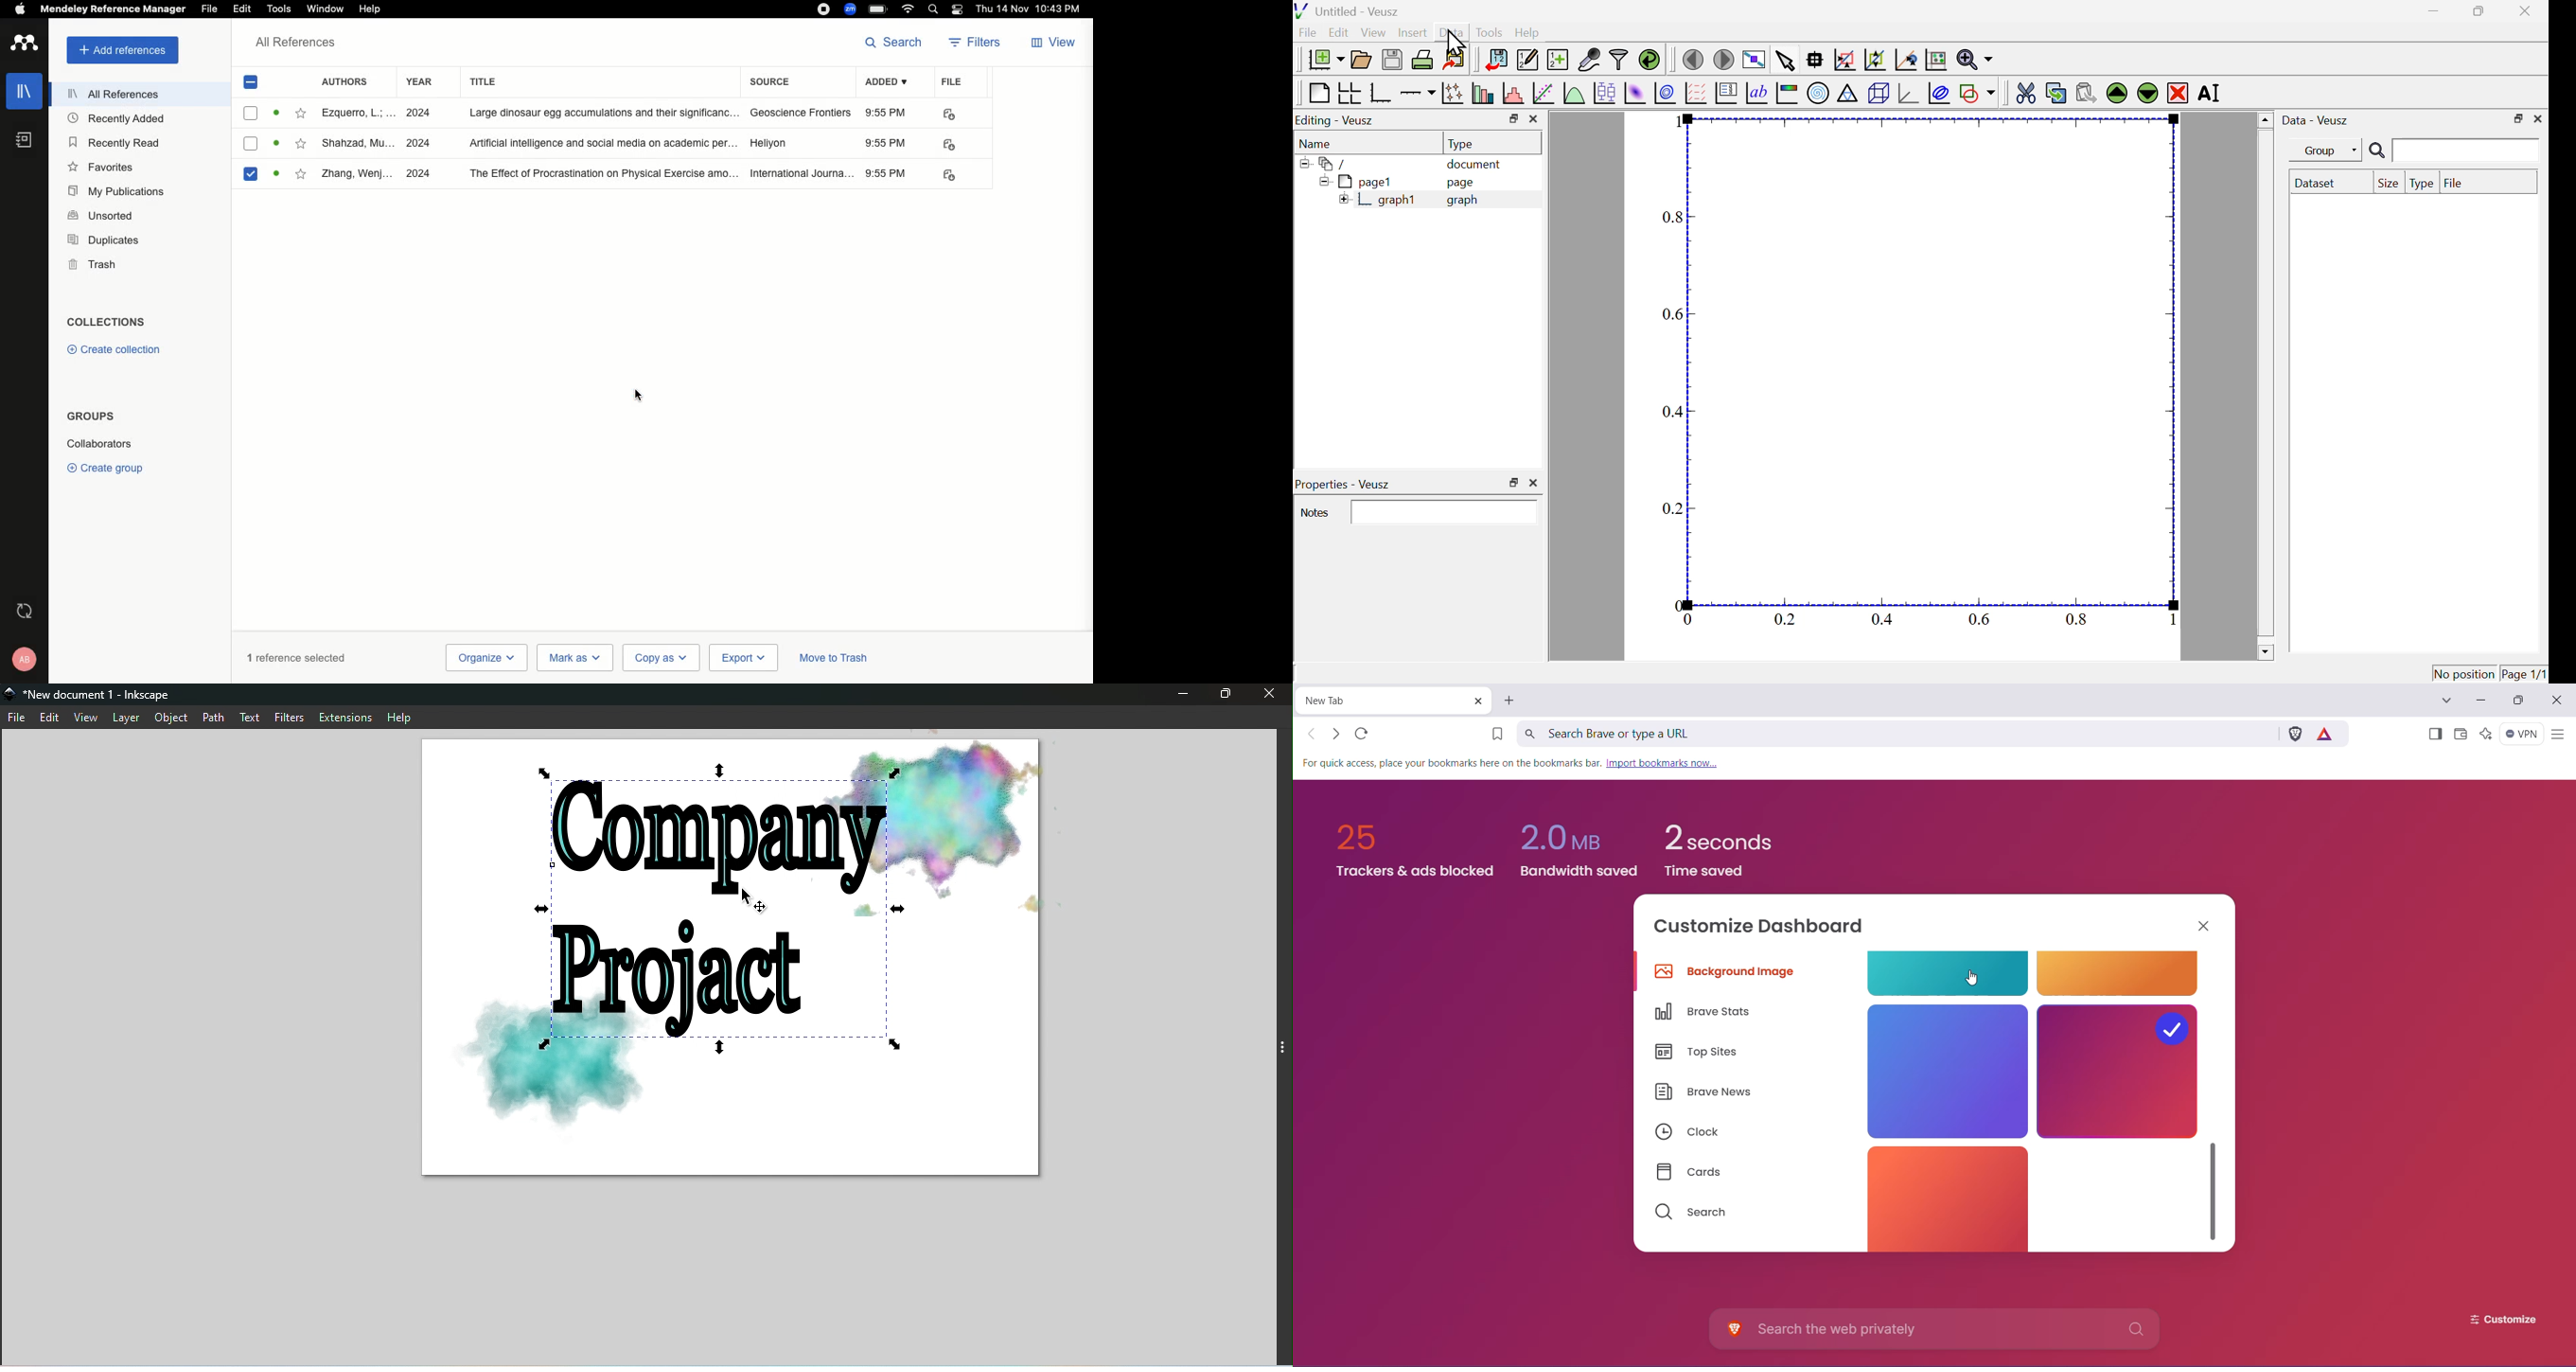  I want to click on Authors, so click(350, 81).